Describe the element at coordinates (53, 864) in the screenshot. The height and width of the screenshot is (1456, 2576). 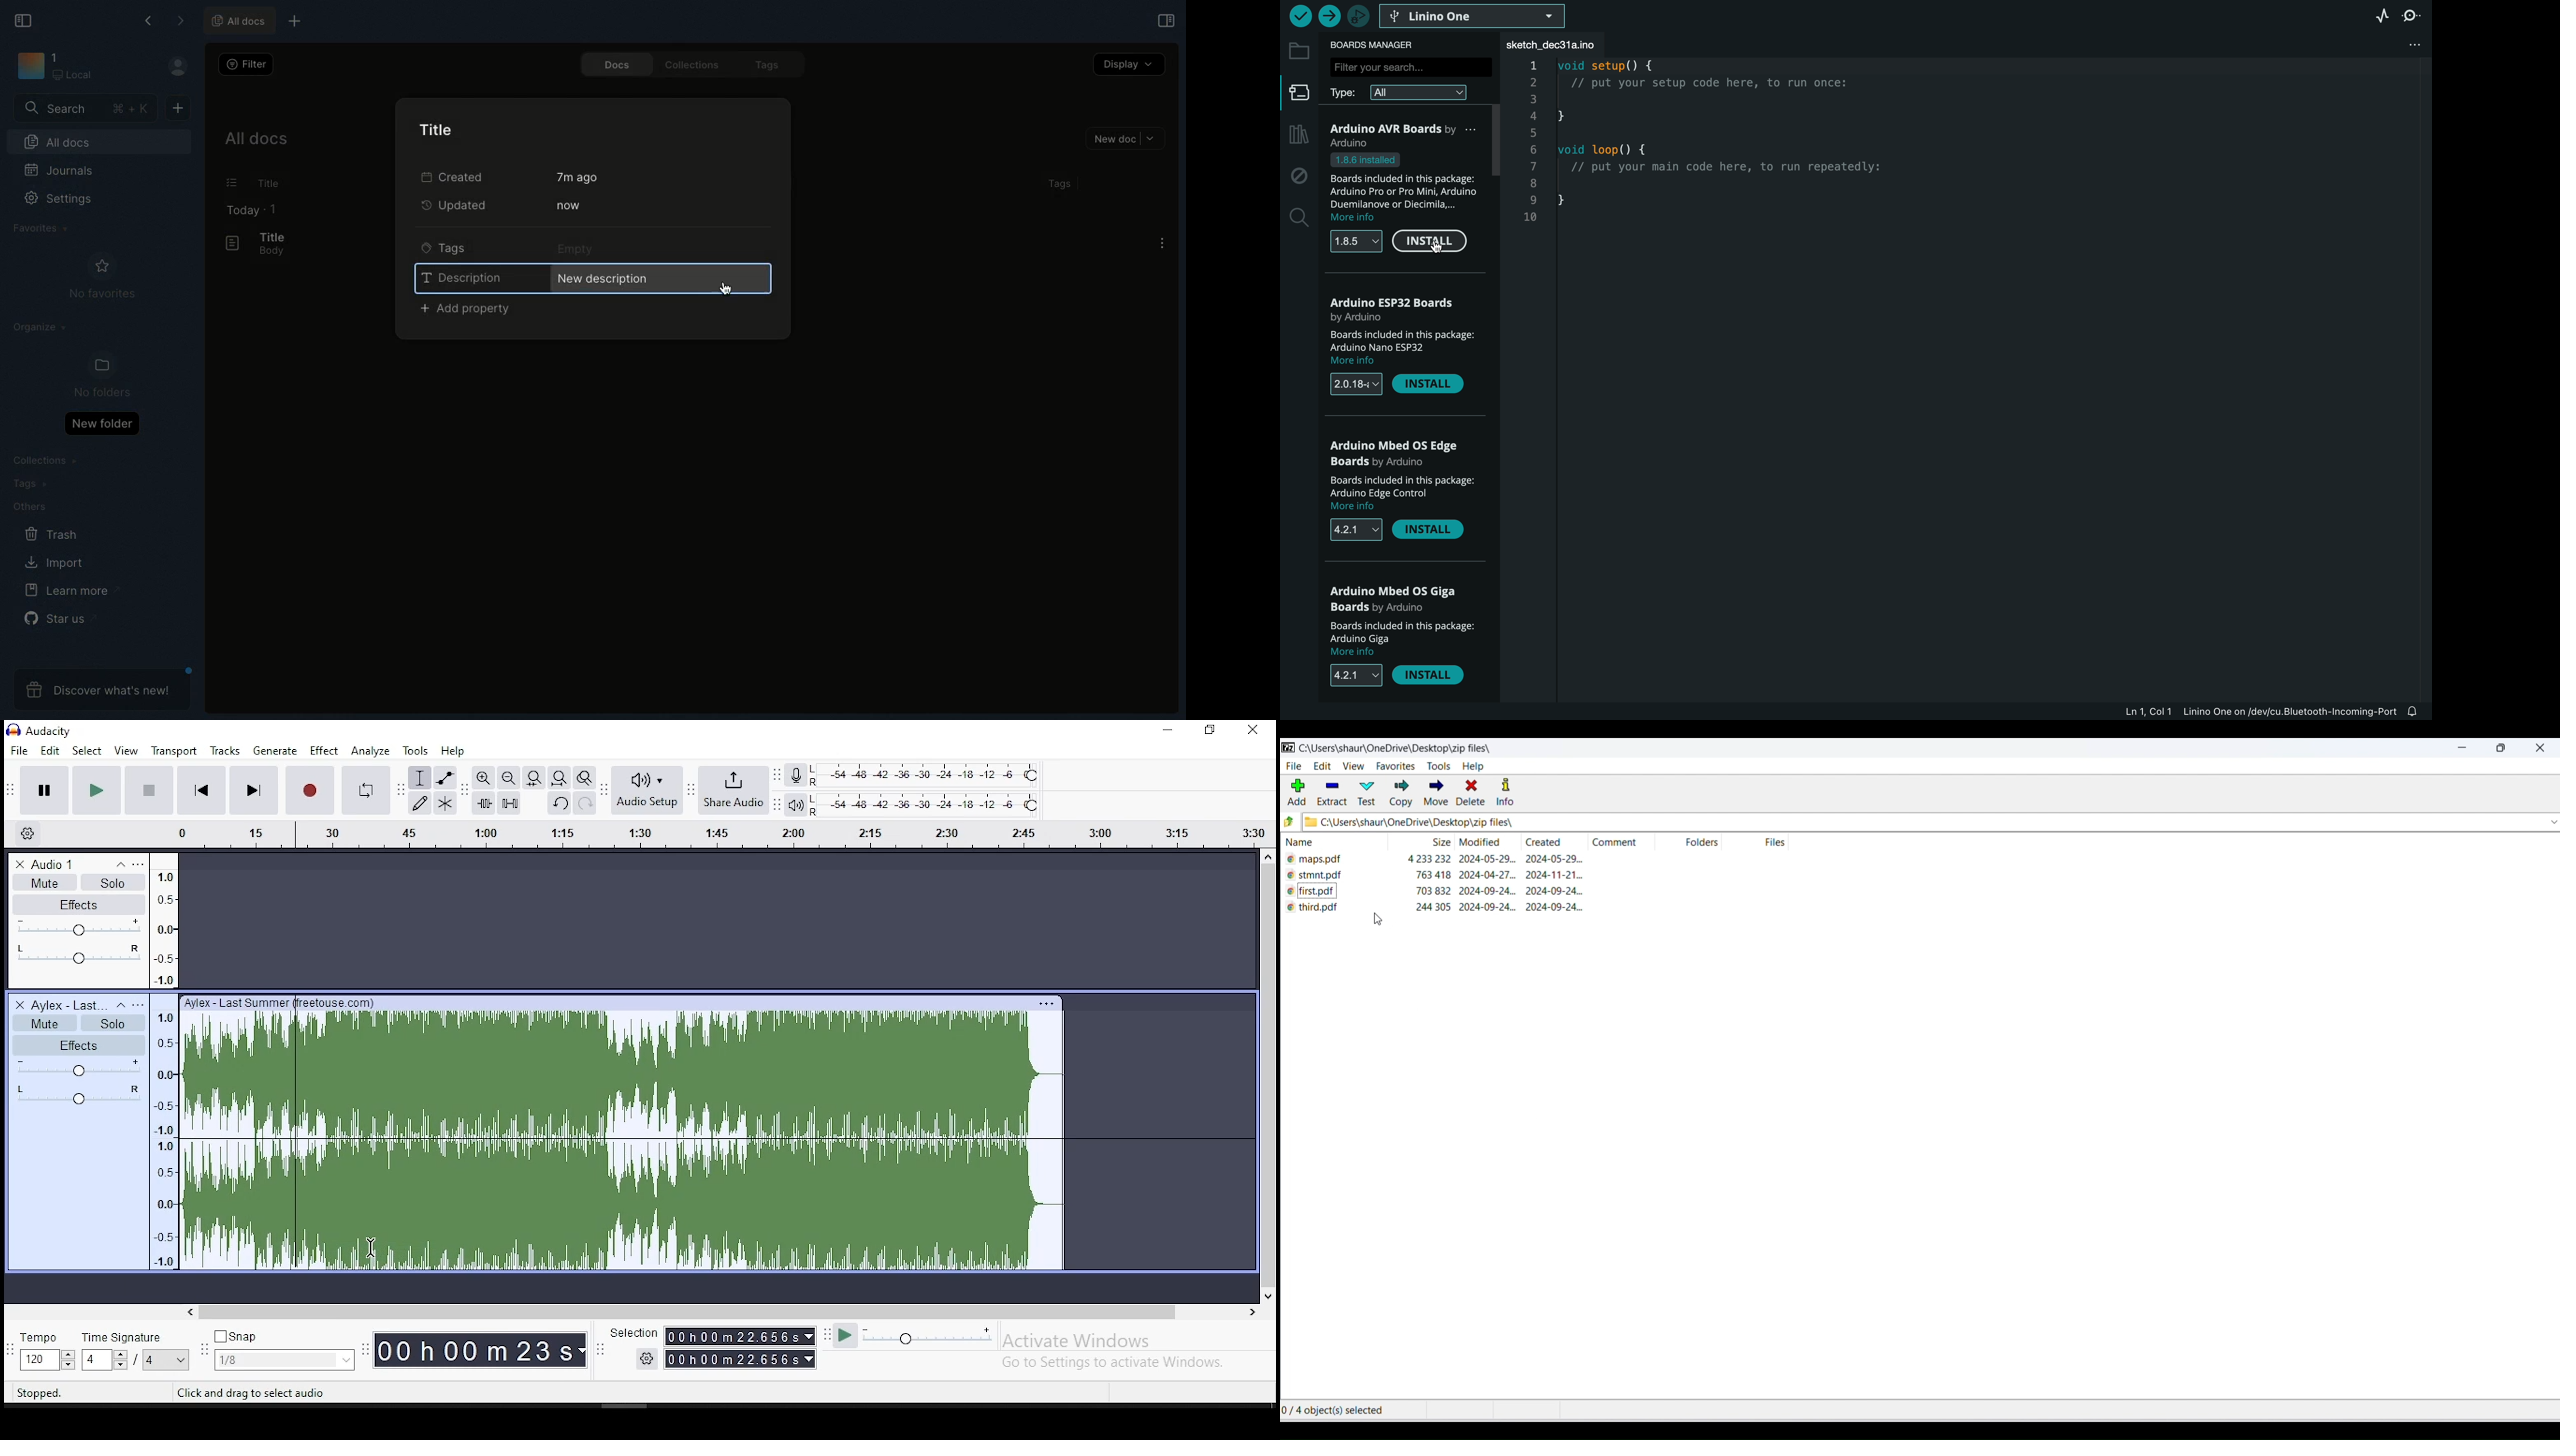
I see `audio 1` at that location.